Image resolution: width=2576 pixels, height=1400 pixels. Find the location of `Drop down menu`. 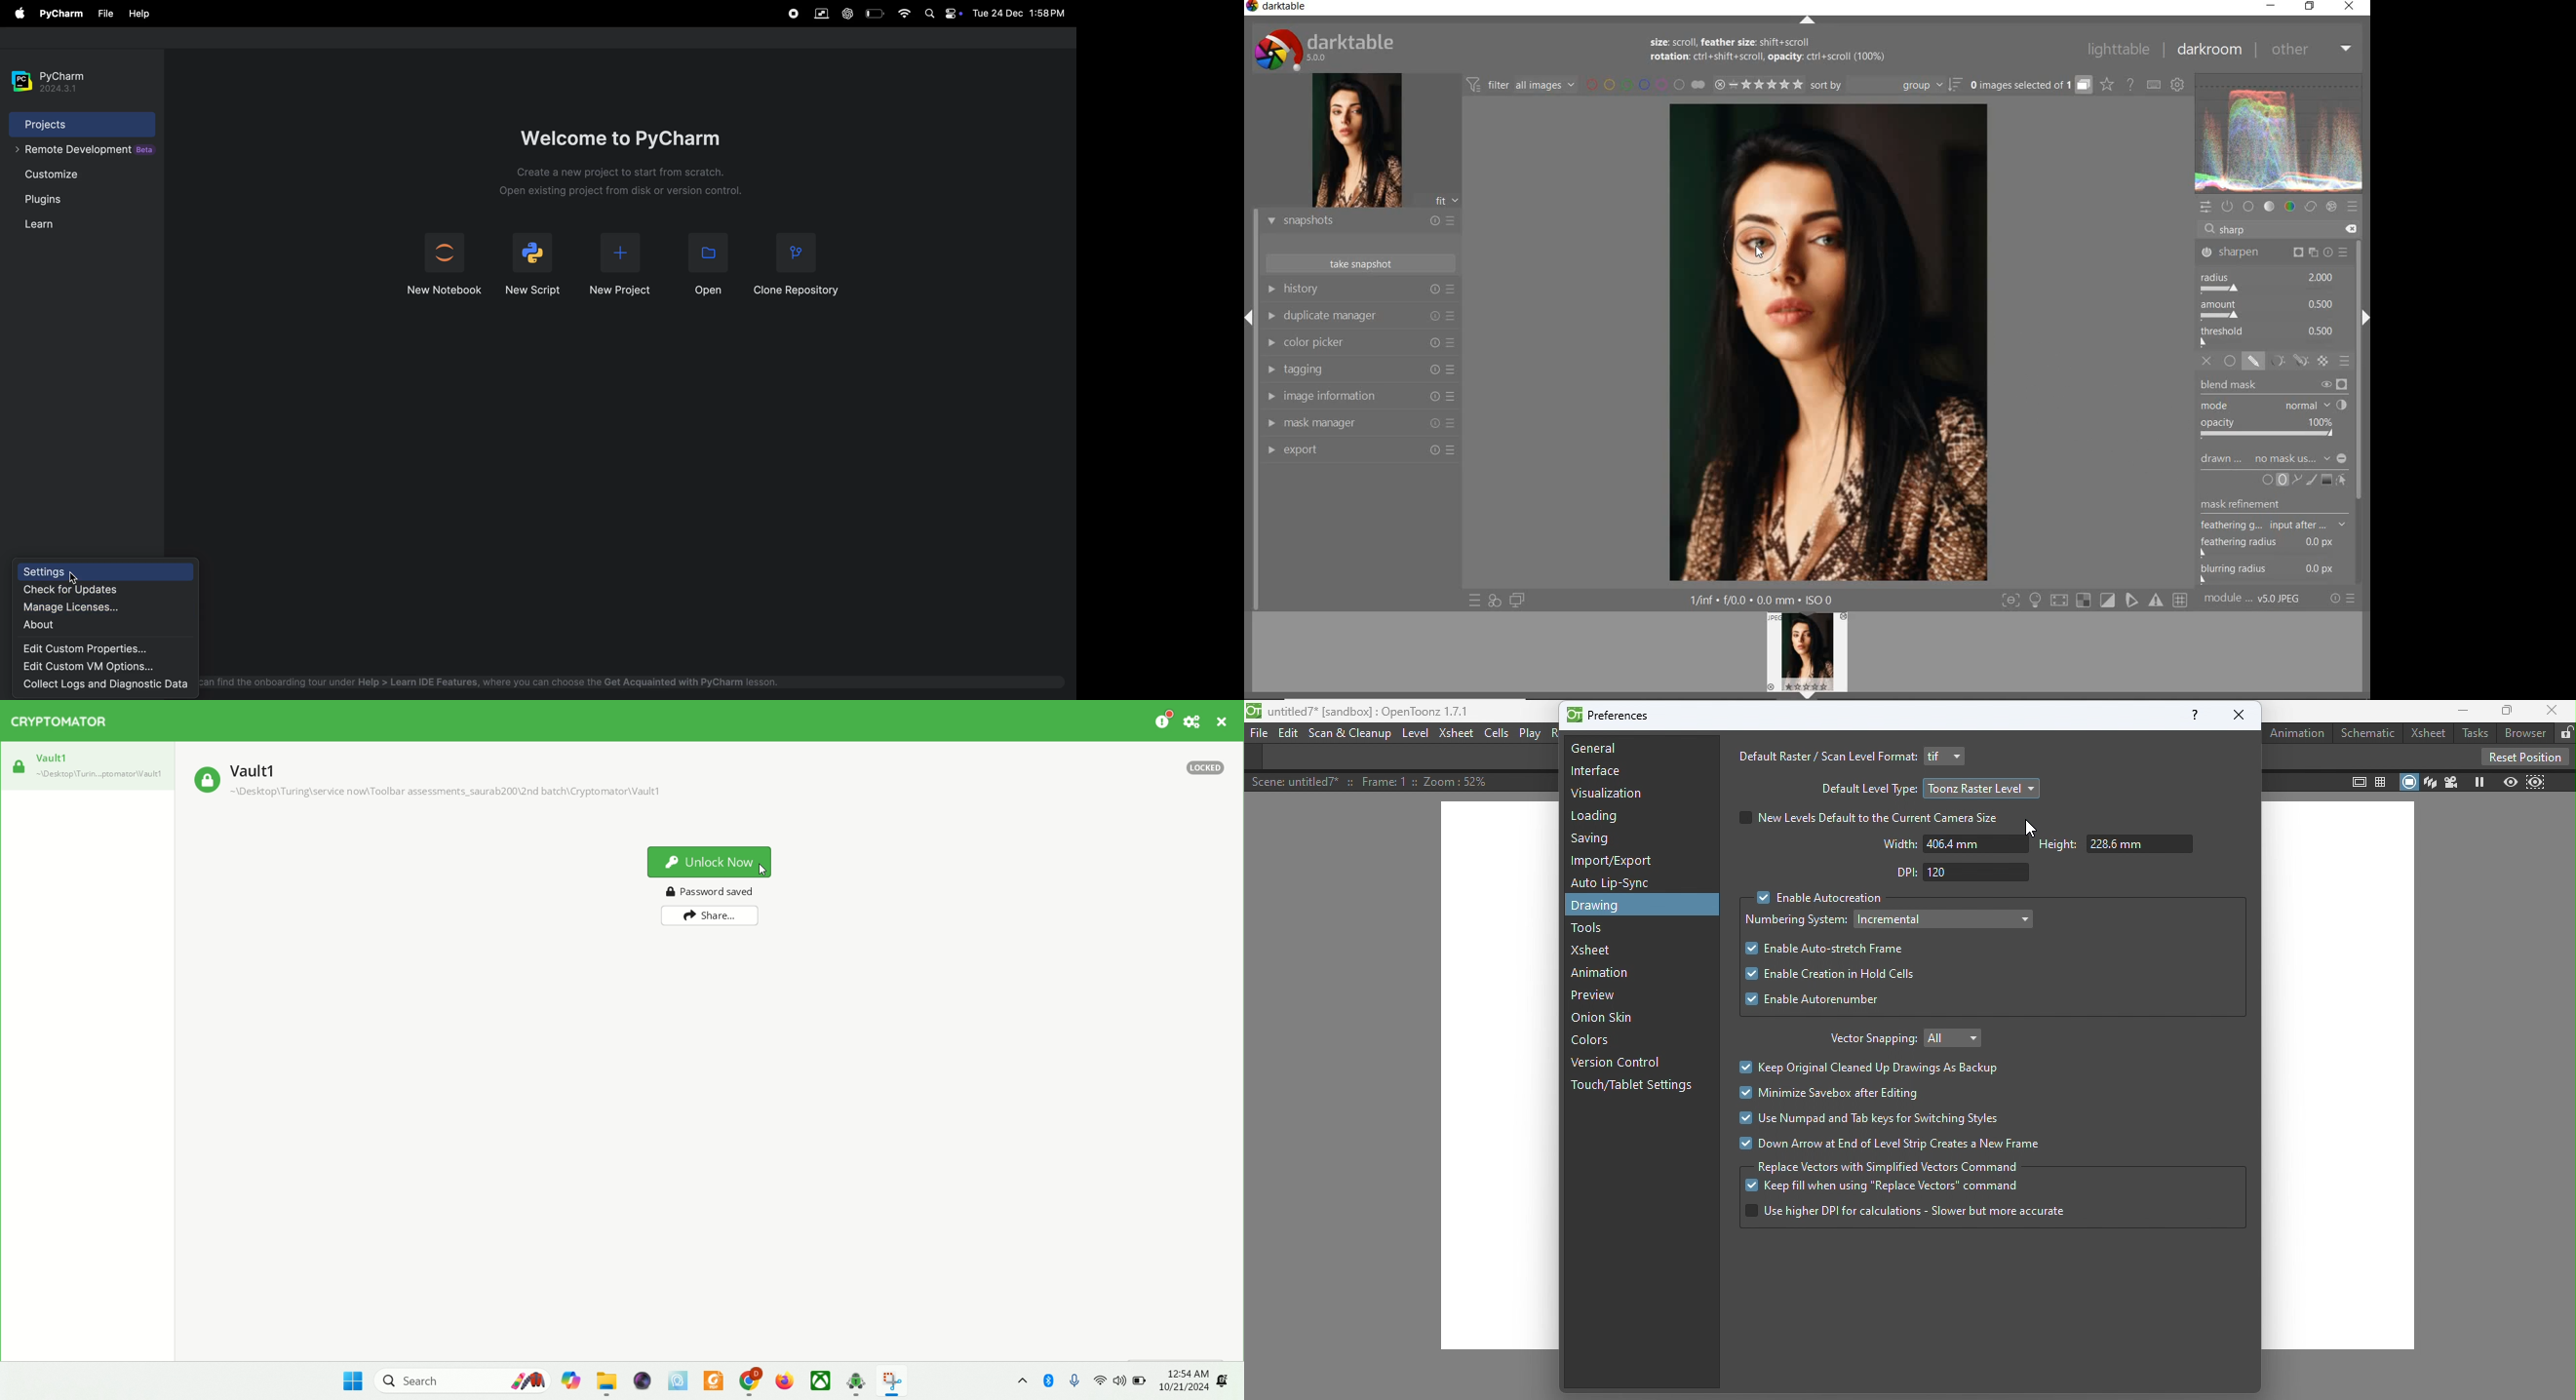

Drop down menu is located at coordinates (1983, 790).